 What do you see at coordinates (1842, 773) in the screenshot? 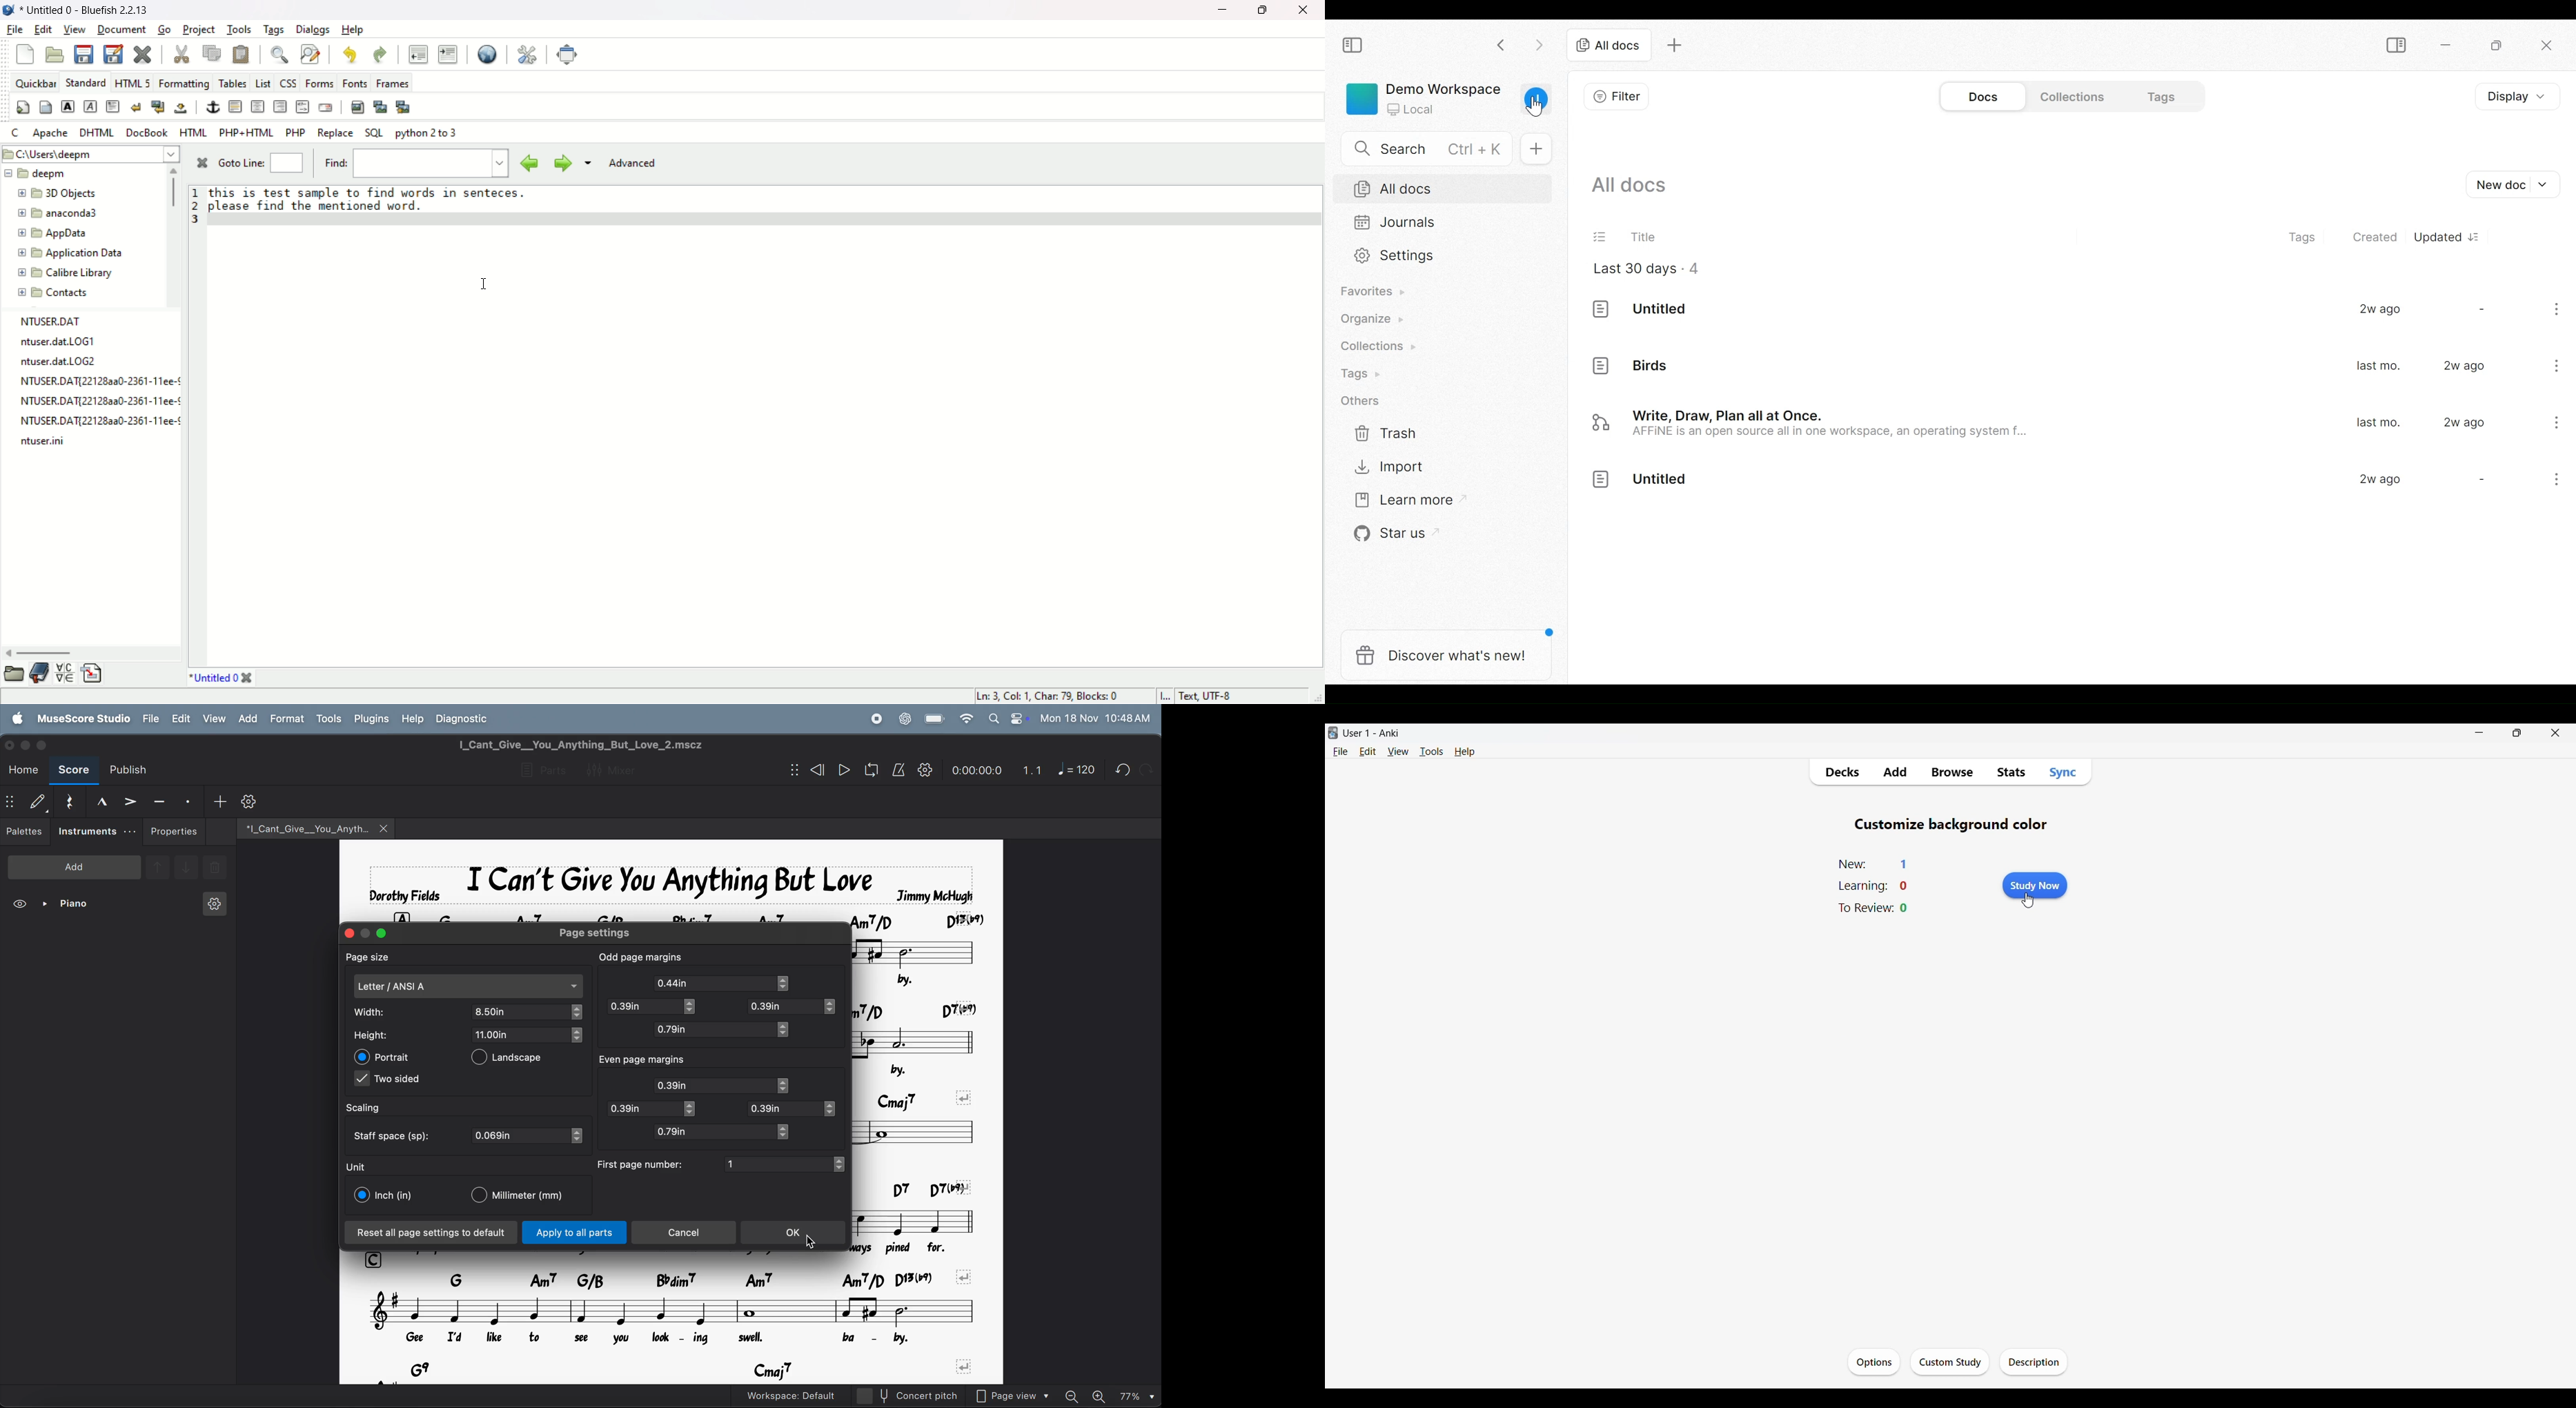
I see `Decks` at bounding box center [1842, 773].